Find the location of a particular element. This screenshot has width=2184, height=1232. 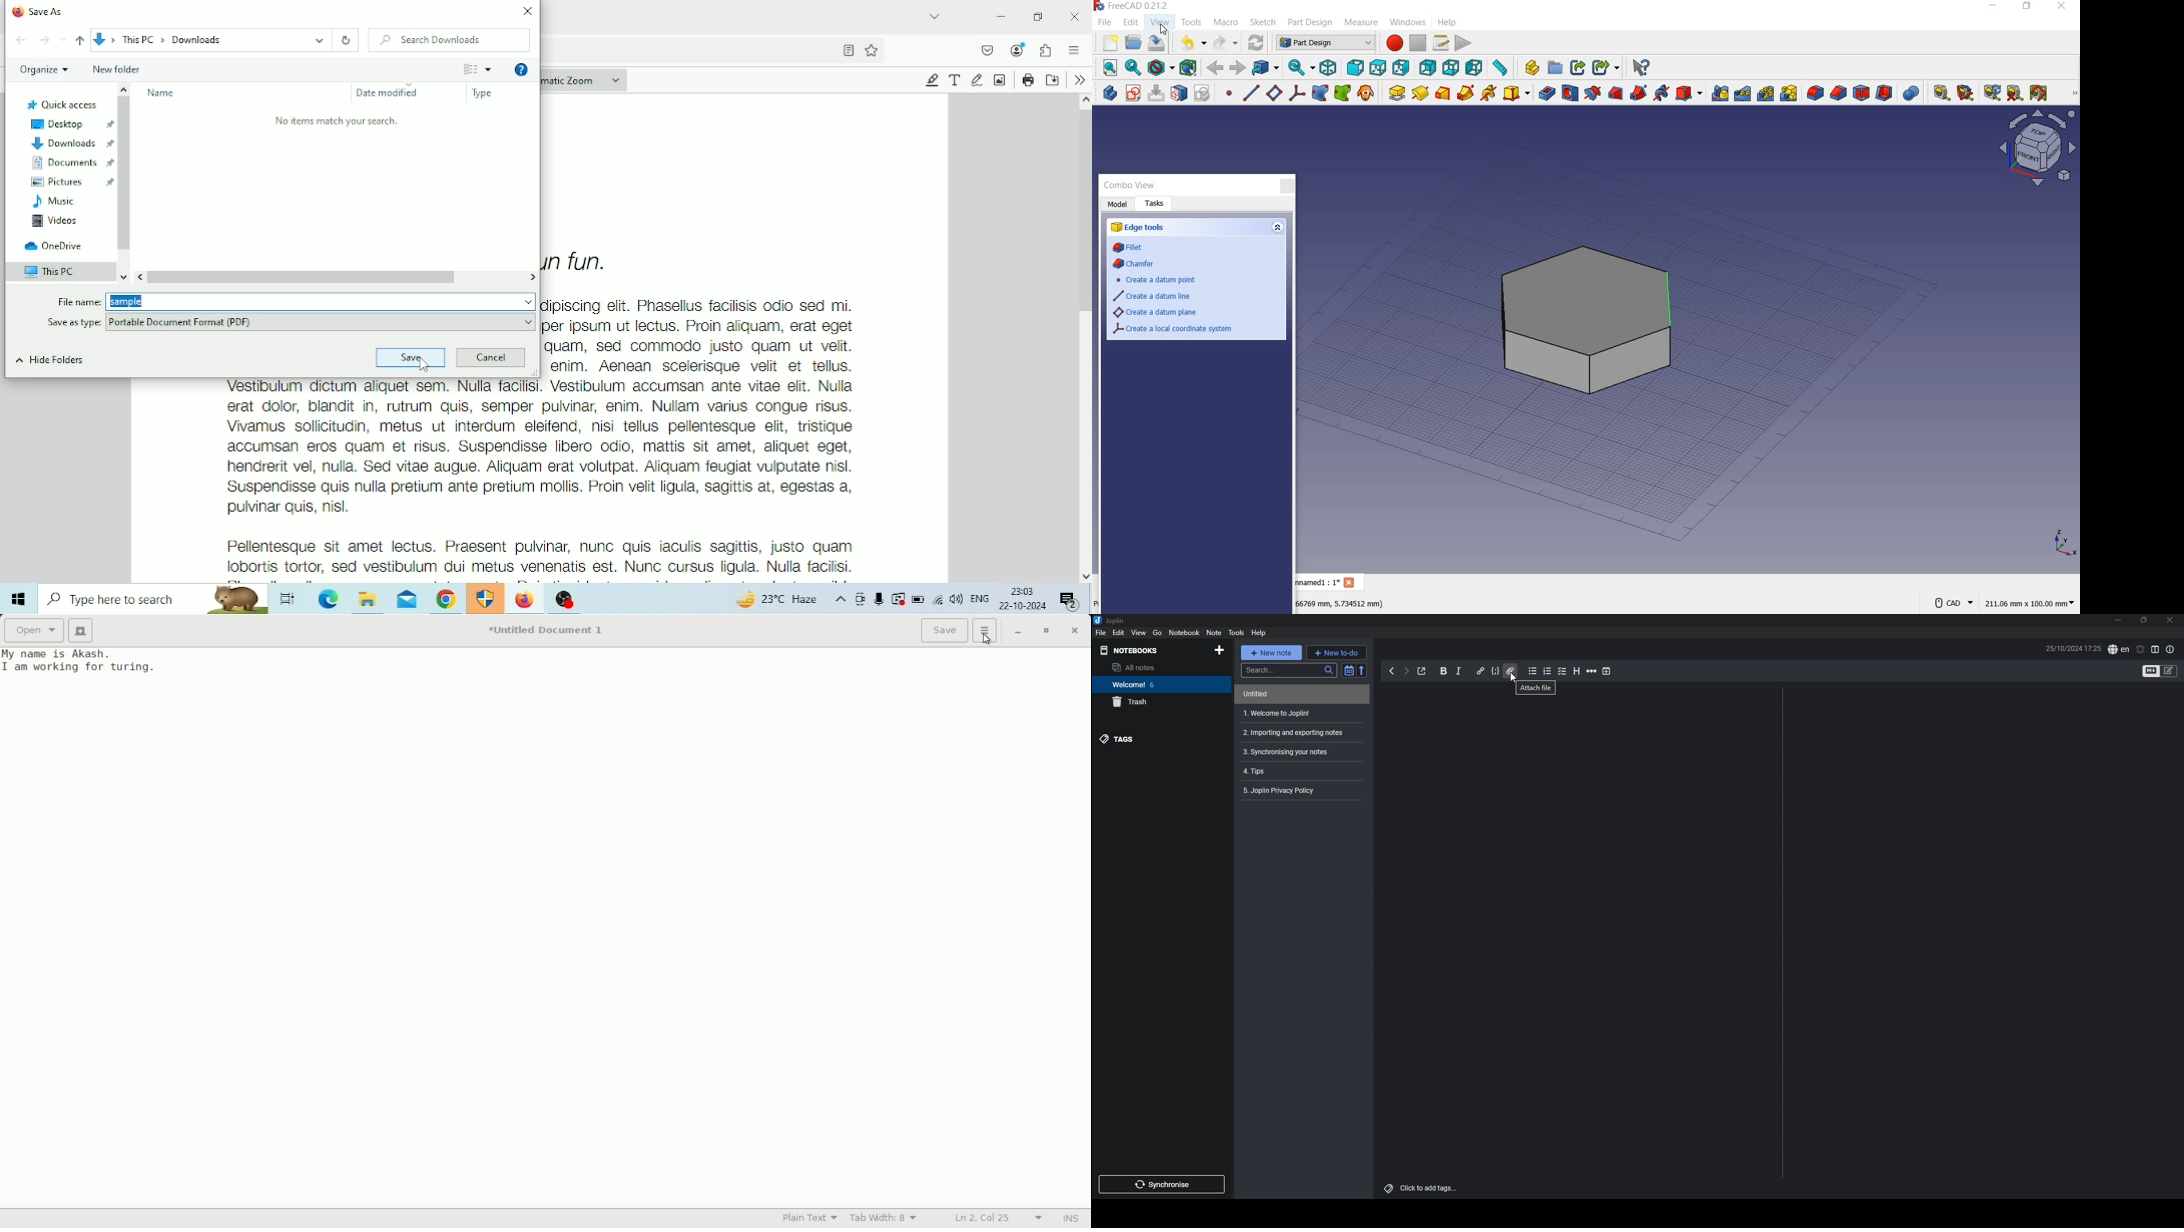

Show hidden icons is located at coordinates (841, 599).